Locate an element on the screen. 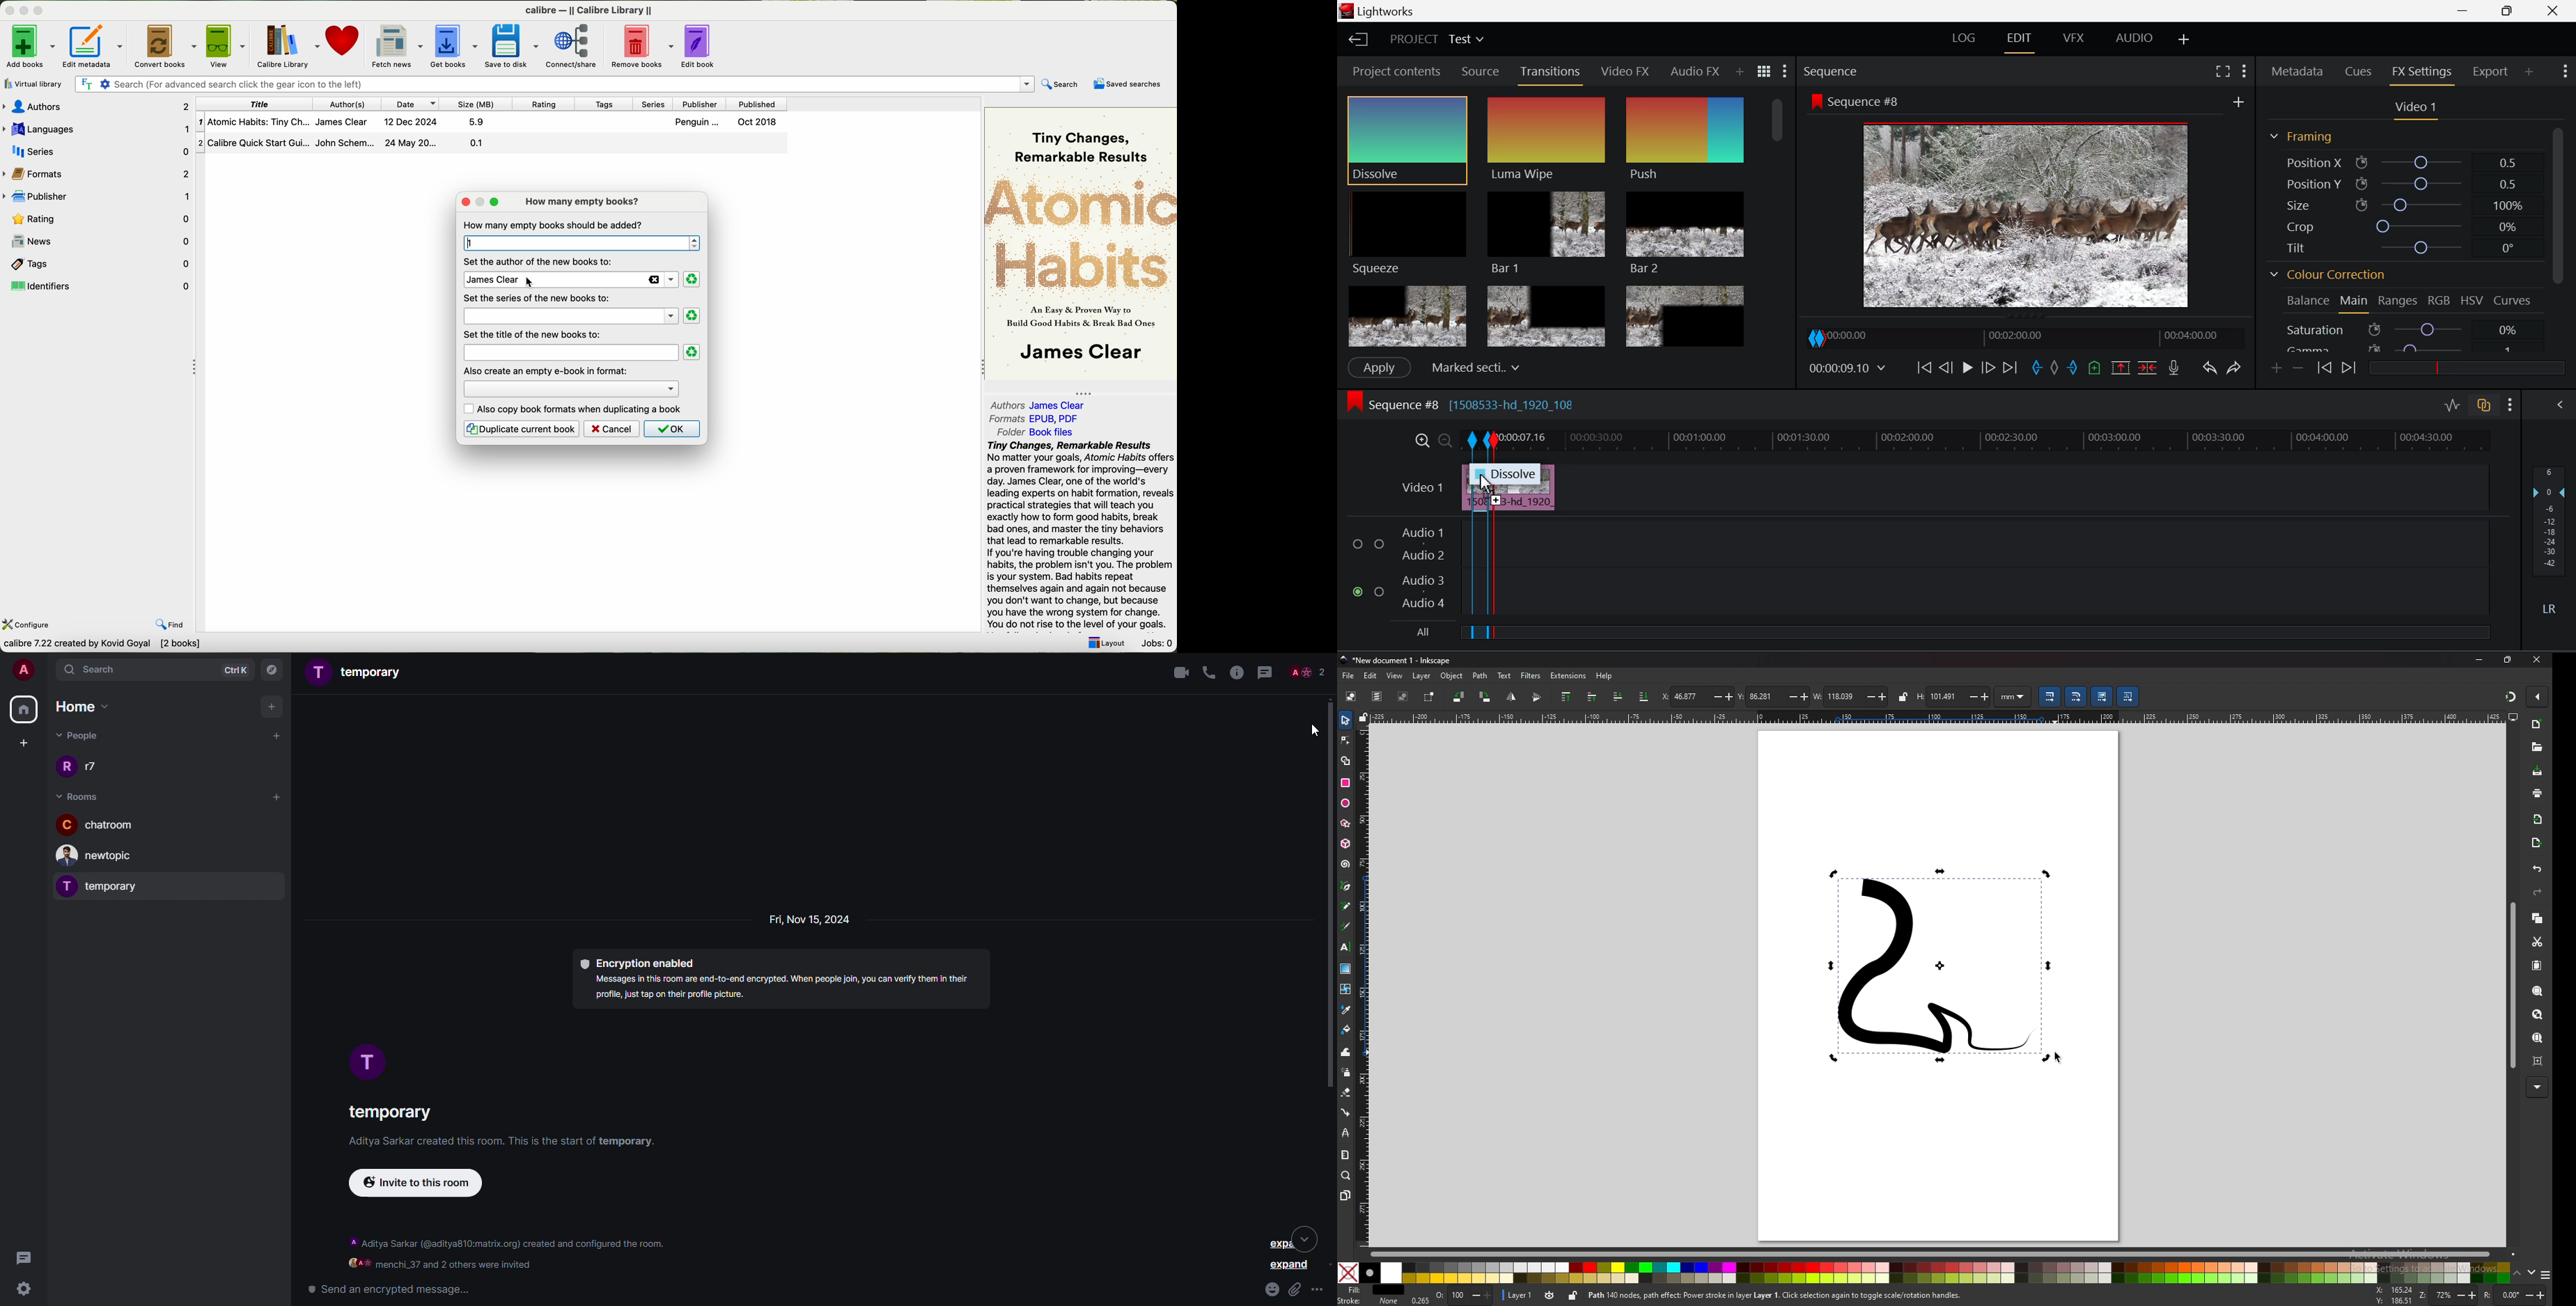 The height and width of the screenshot is (1316, 2576). Saturation is located at coordinates (2401, 329).